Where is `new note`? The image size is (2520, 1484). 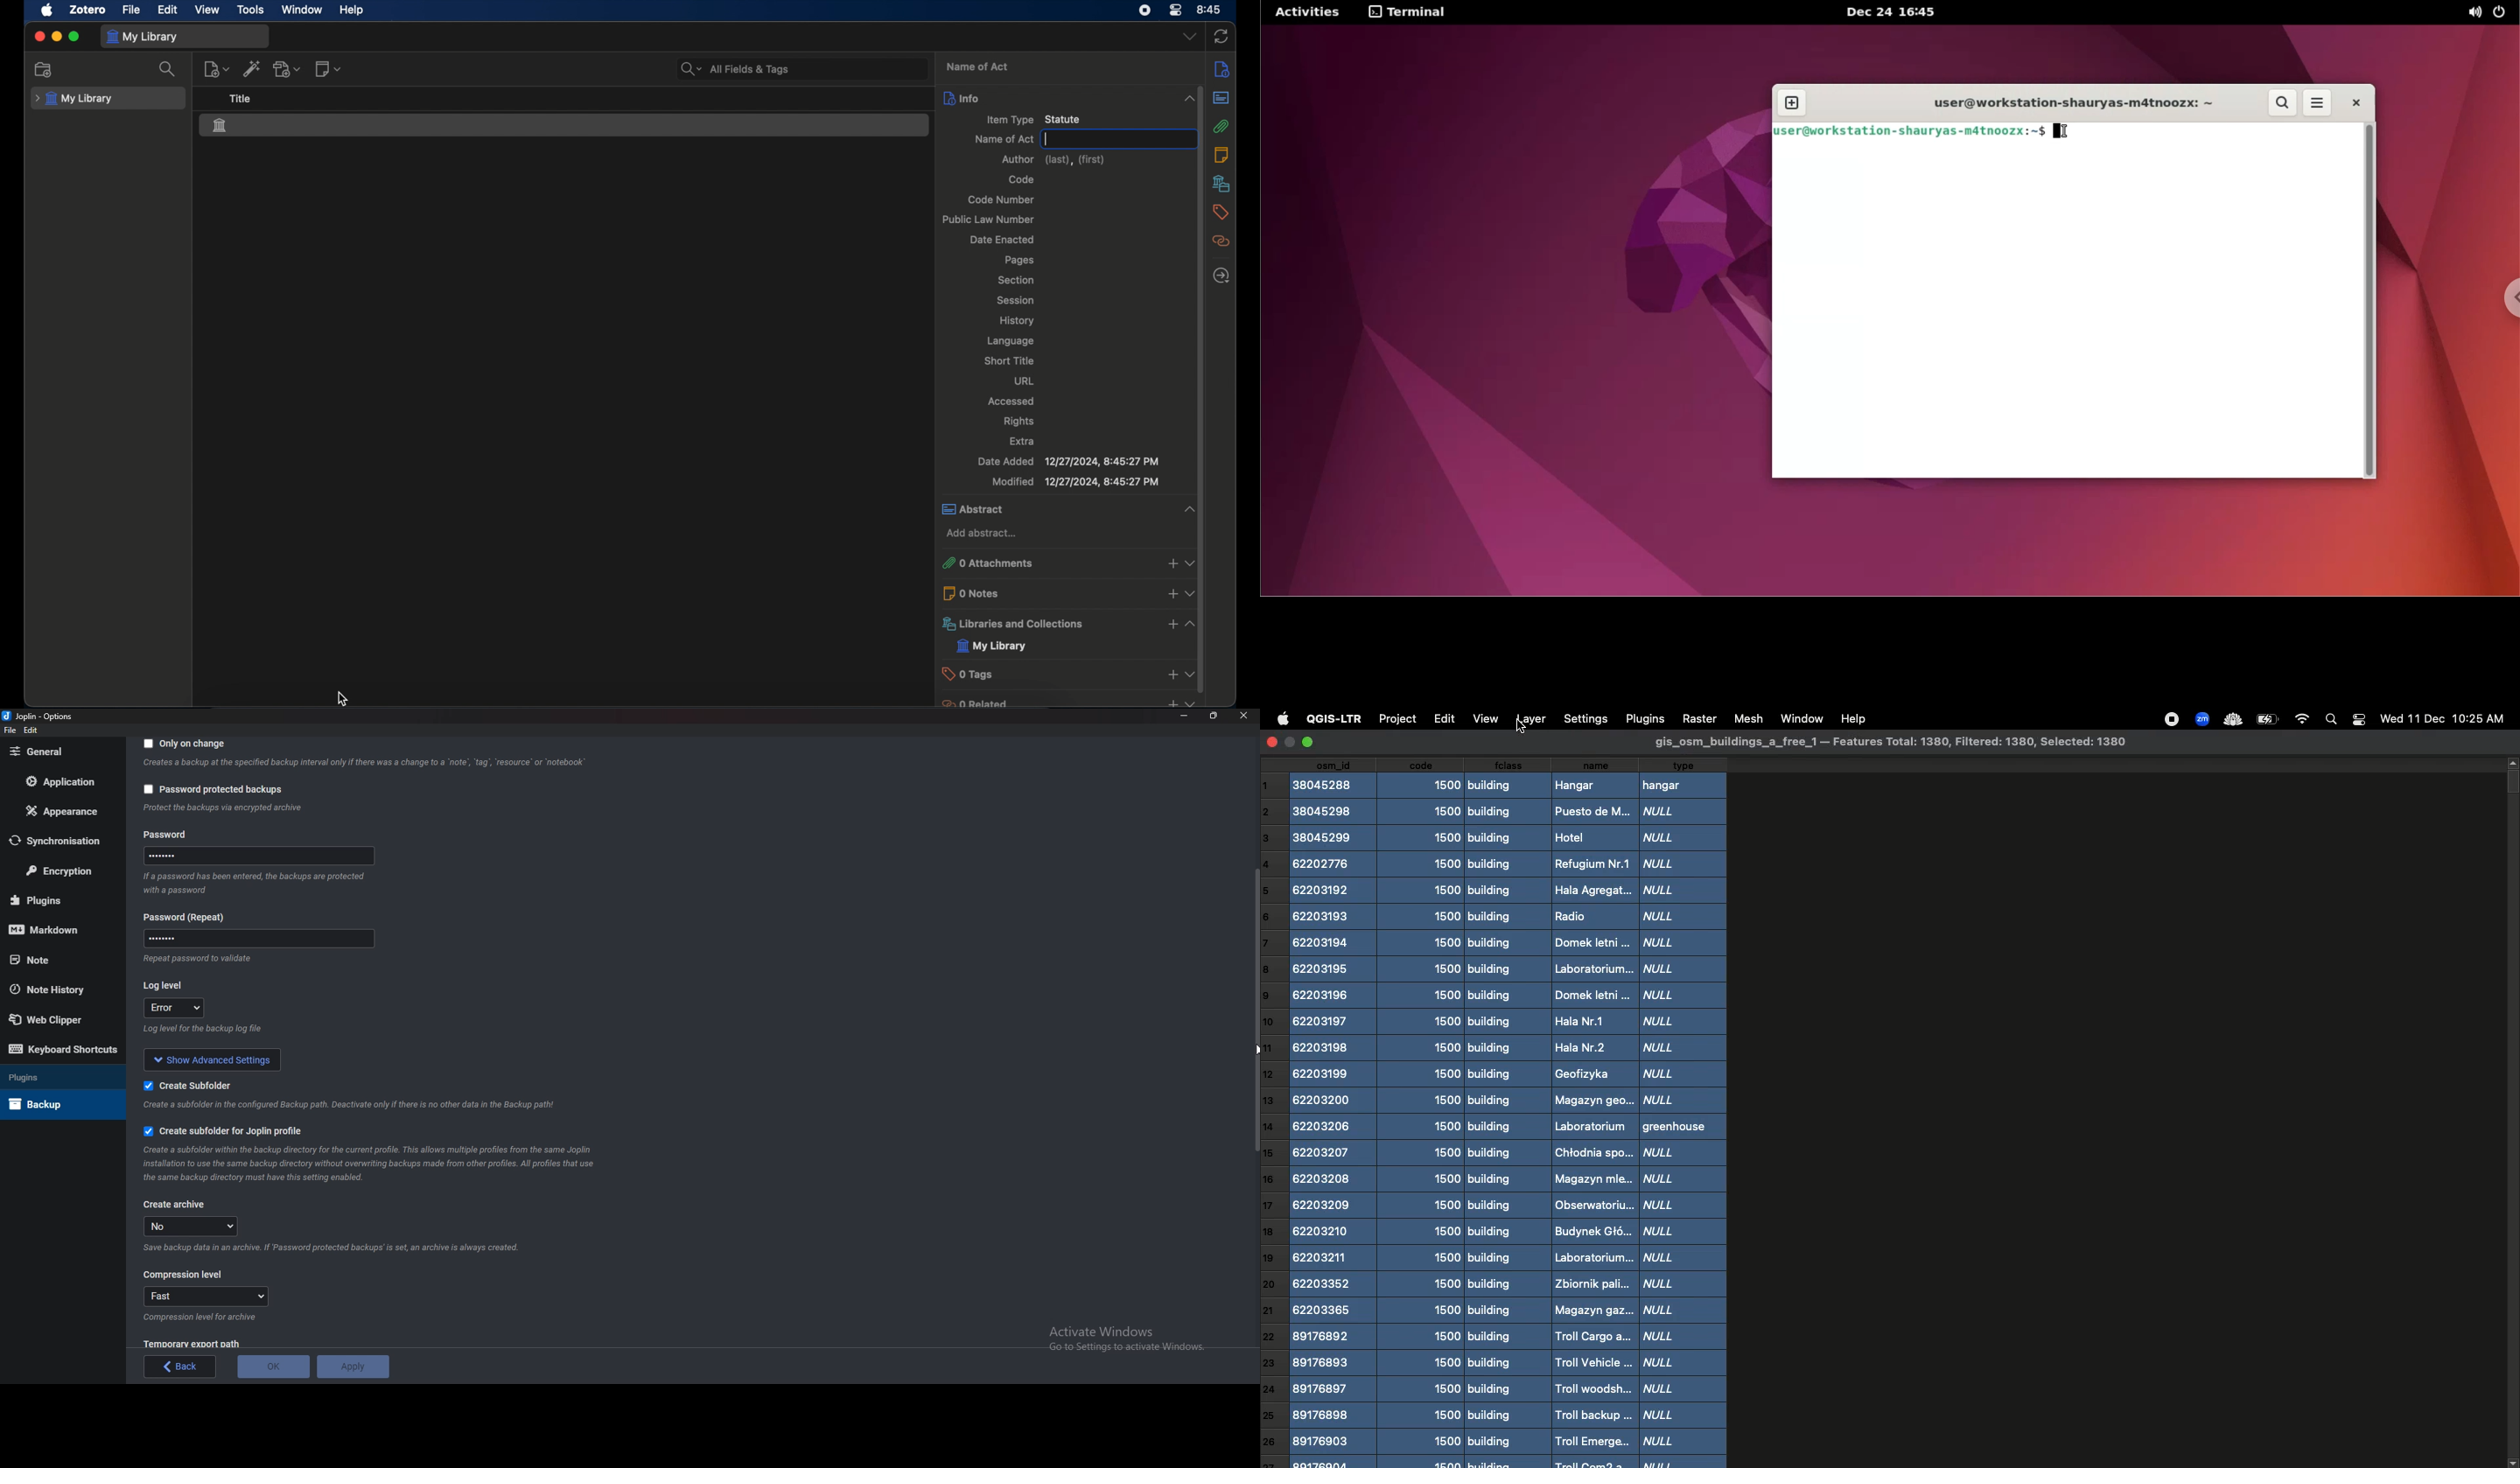
new note is located at coordinates (329, 70).